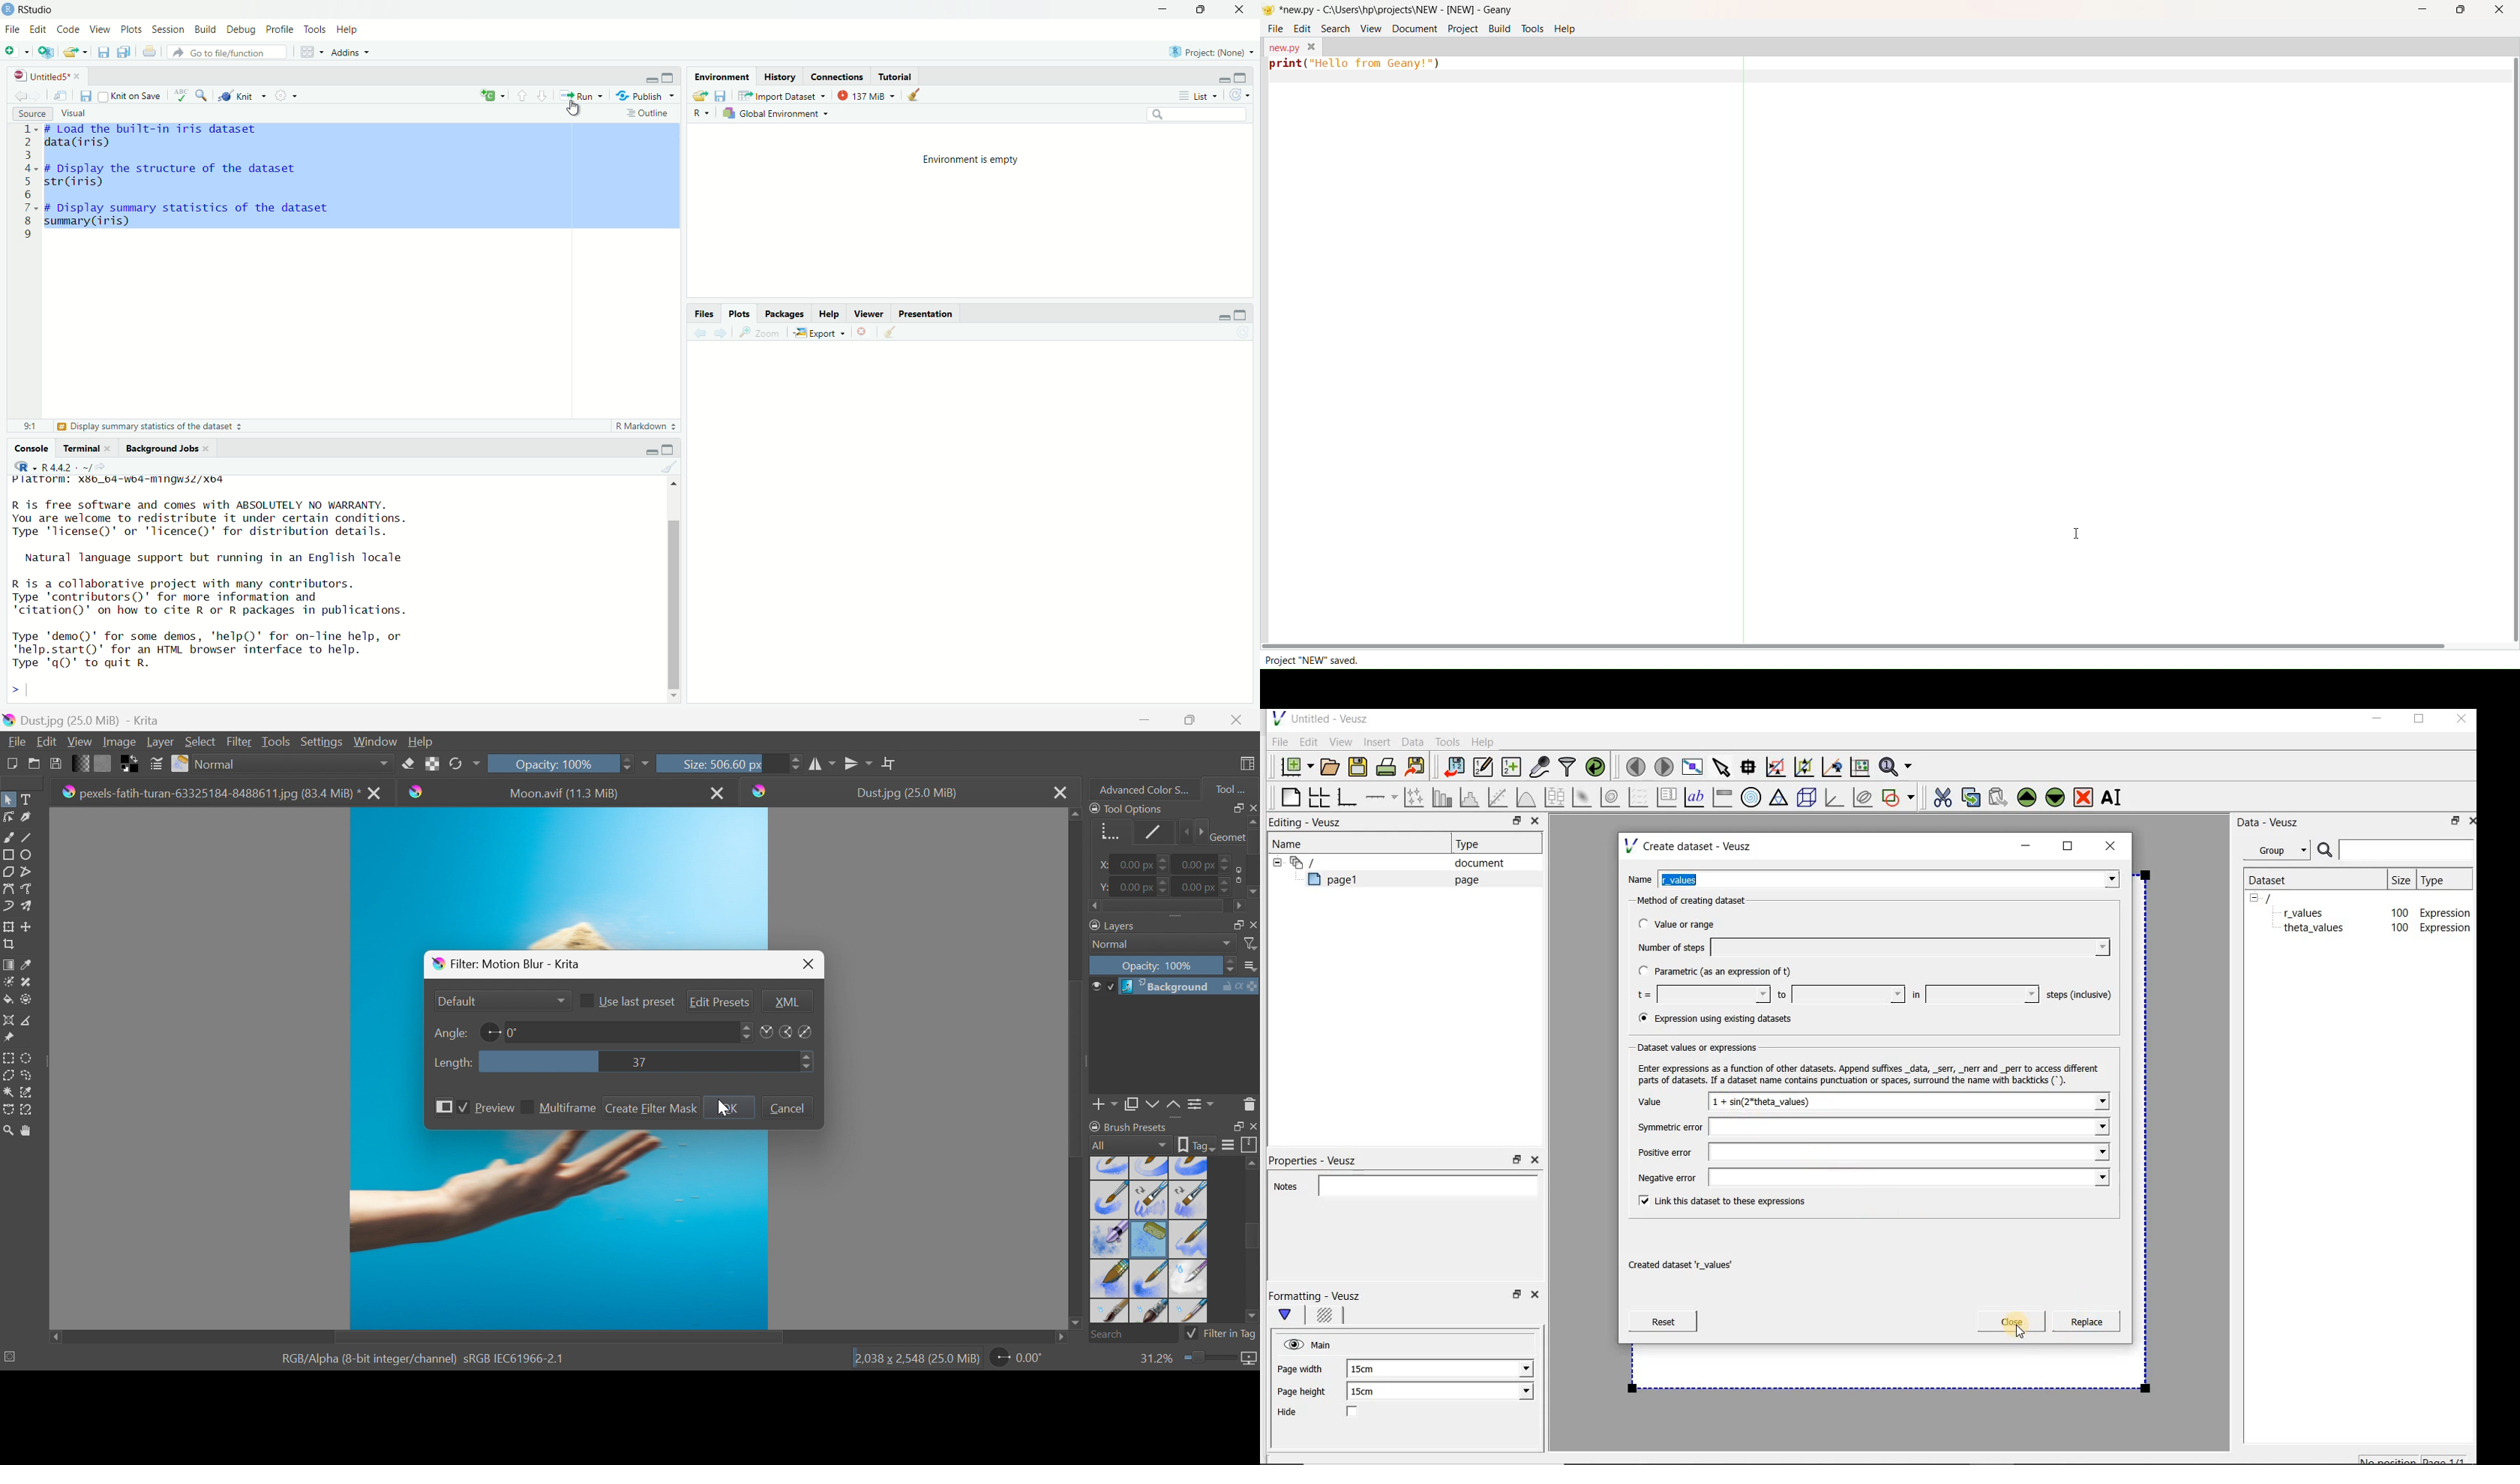  What do you see at coordinates (1198, 1105) in the screenshot?
I see `View or change the layer properties` at bounding box center [1198, 1105].